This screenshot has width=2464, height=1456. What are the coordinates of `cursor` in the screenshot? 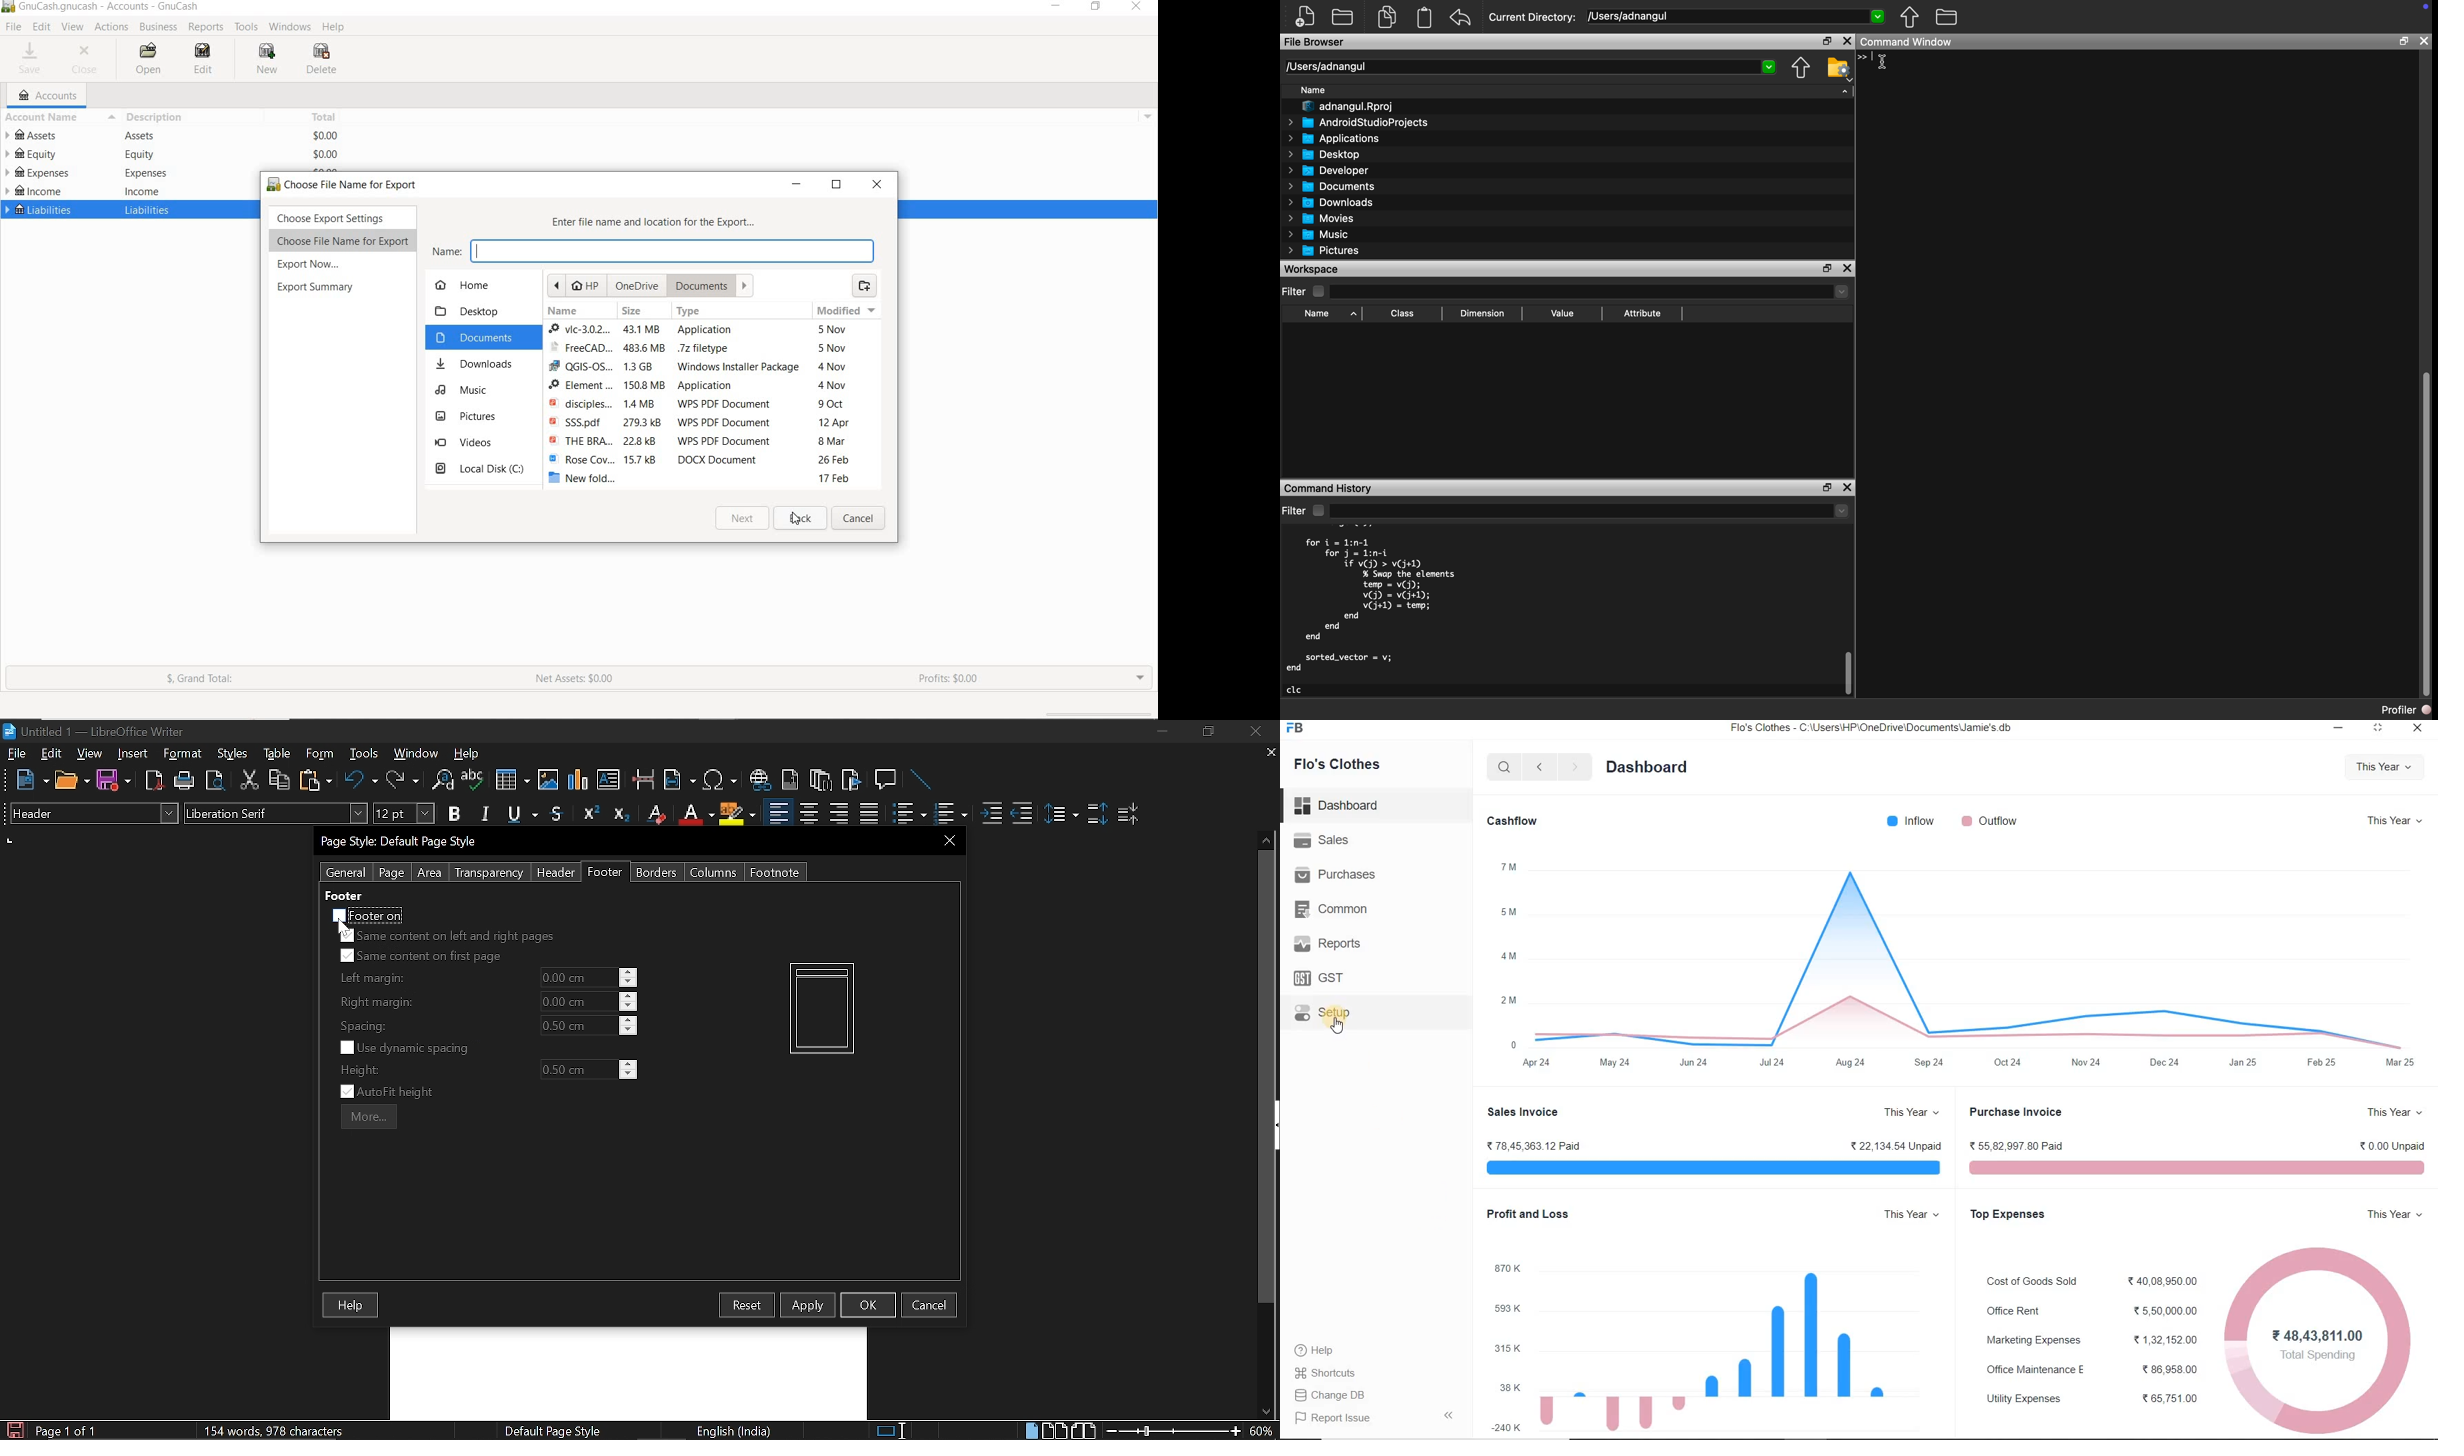 It's located at (345, 928).